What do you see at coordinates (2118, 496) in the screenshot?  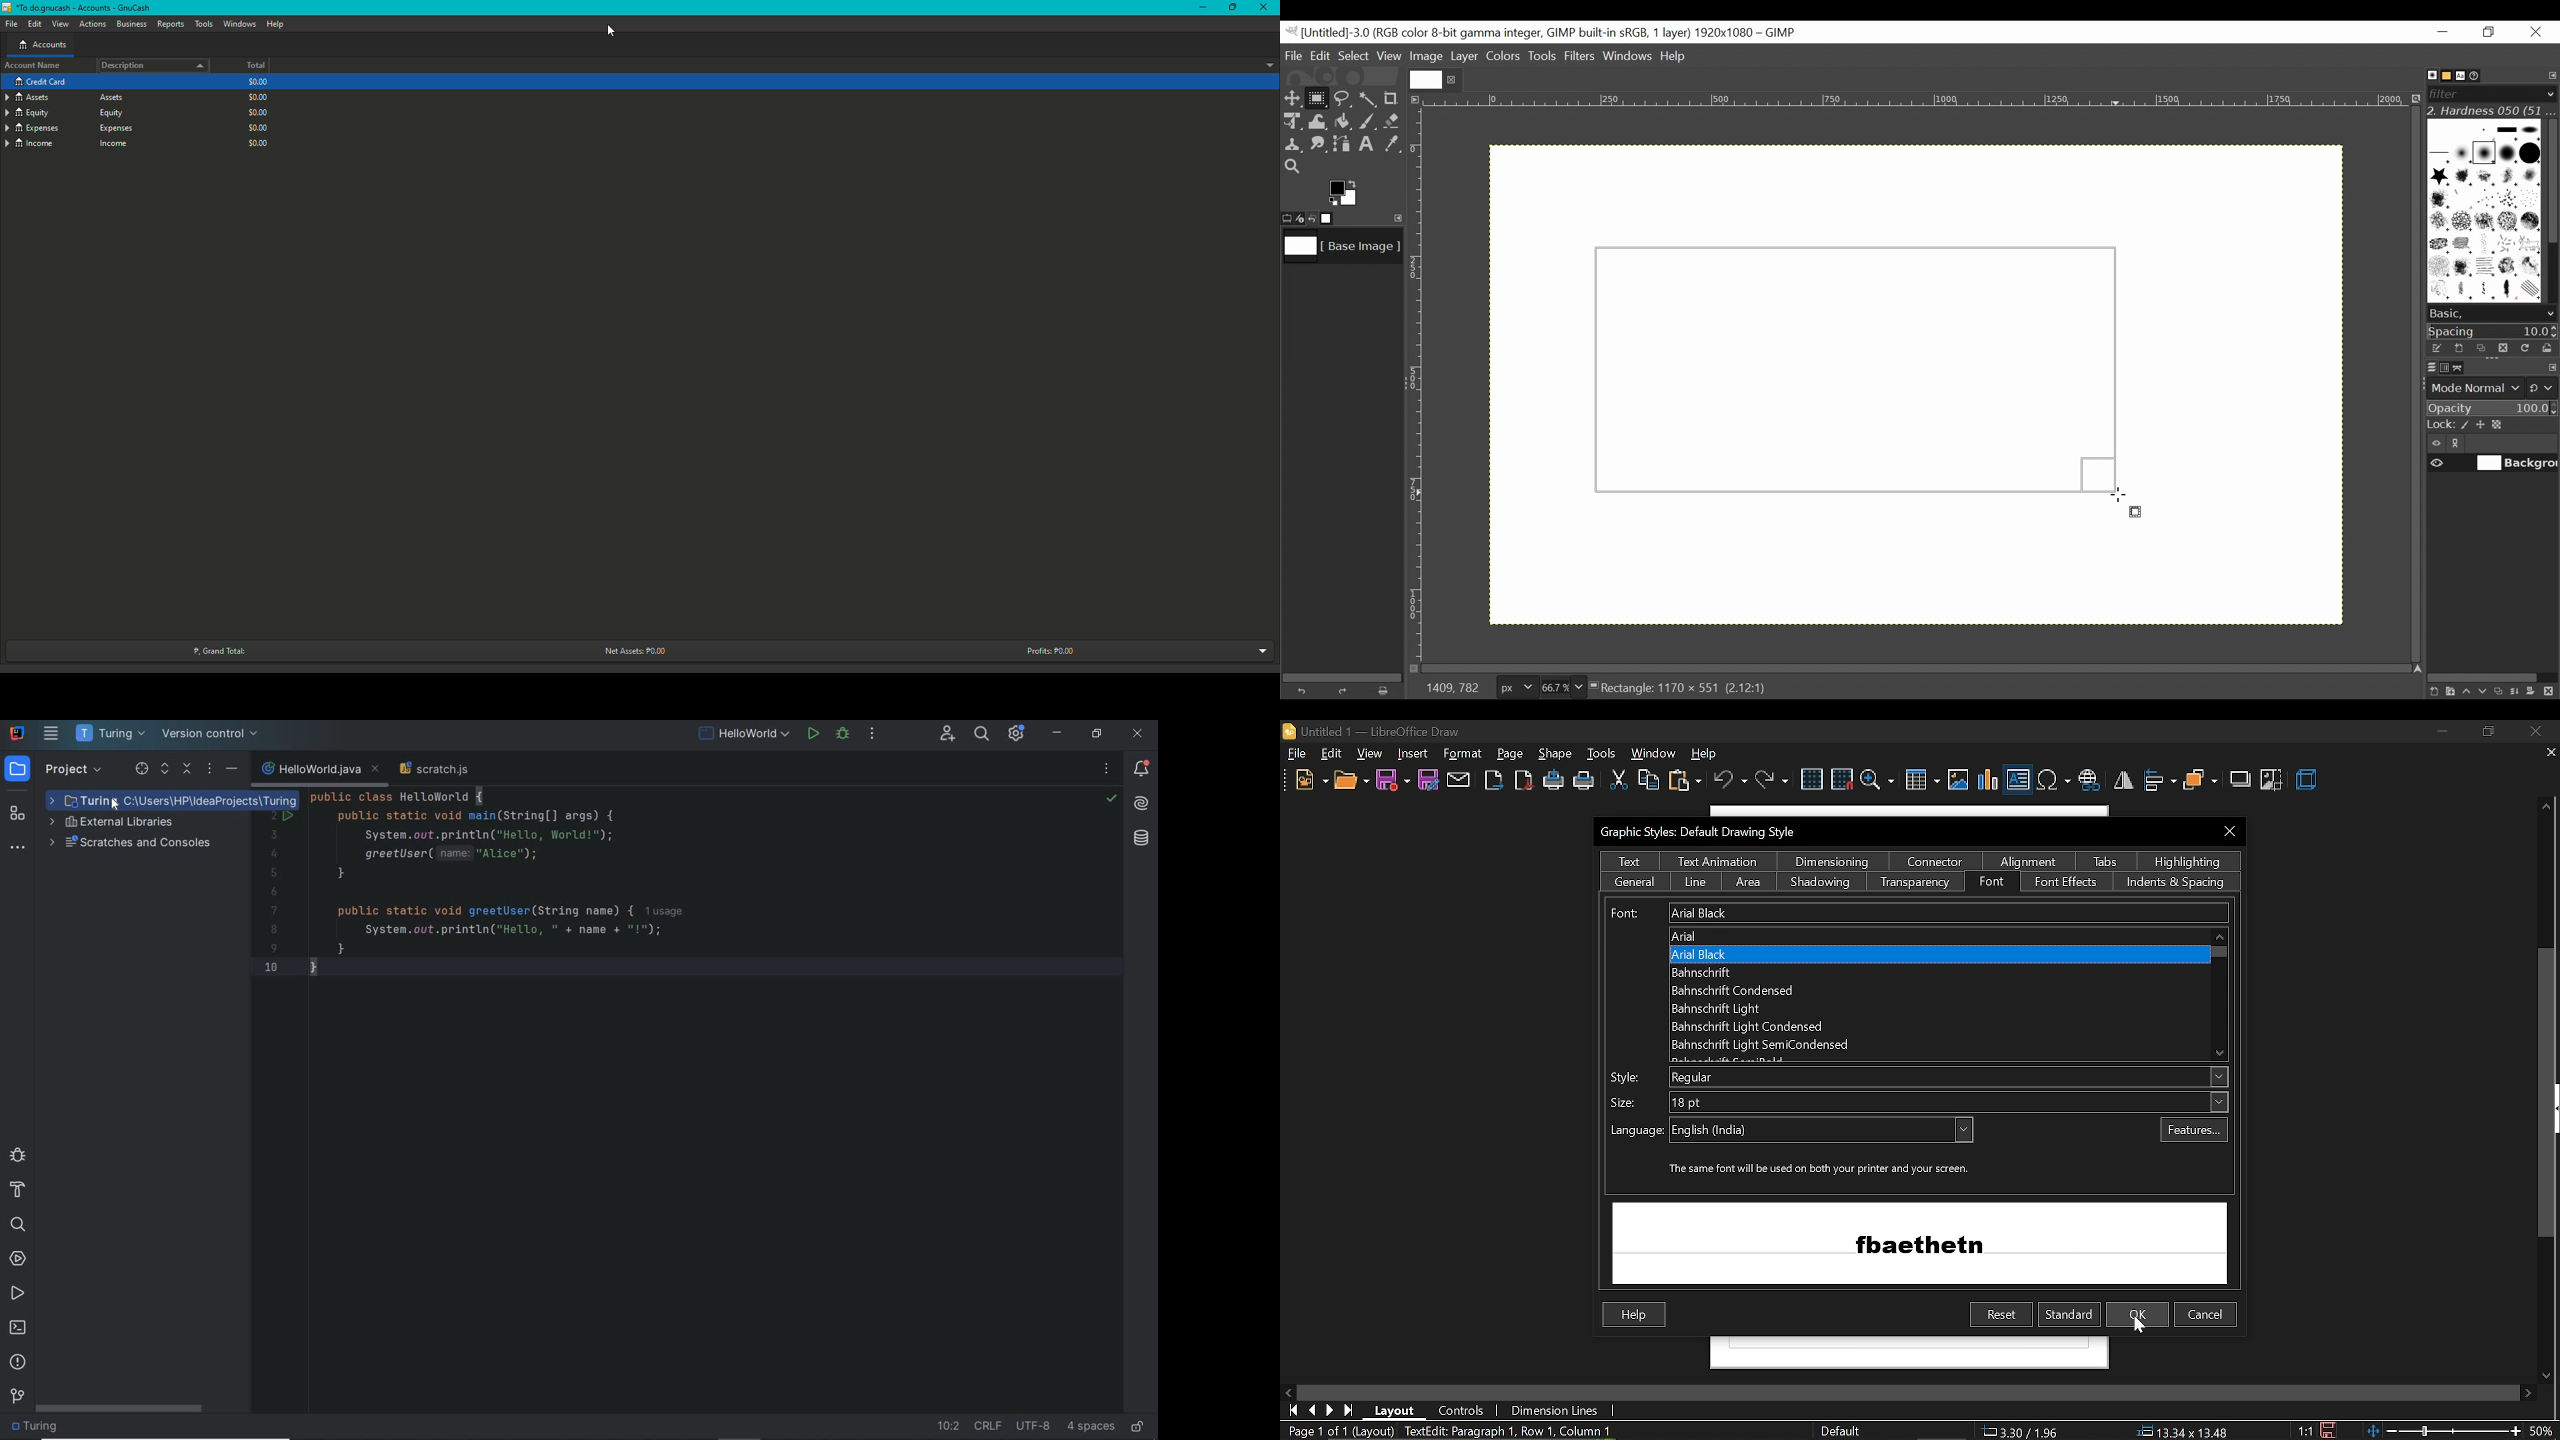 I see `Cursor` at bounding box center [2118, 496].